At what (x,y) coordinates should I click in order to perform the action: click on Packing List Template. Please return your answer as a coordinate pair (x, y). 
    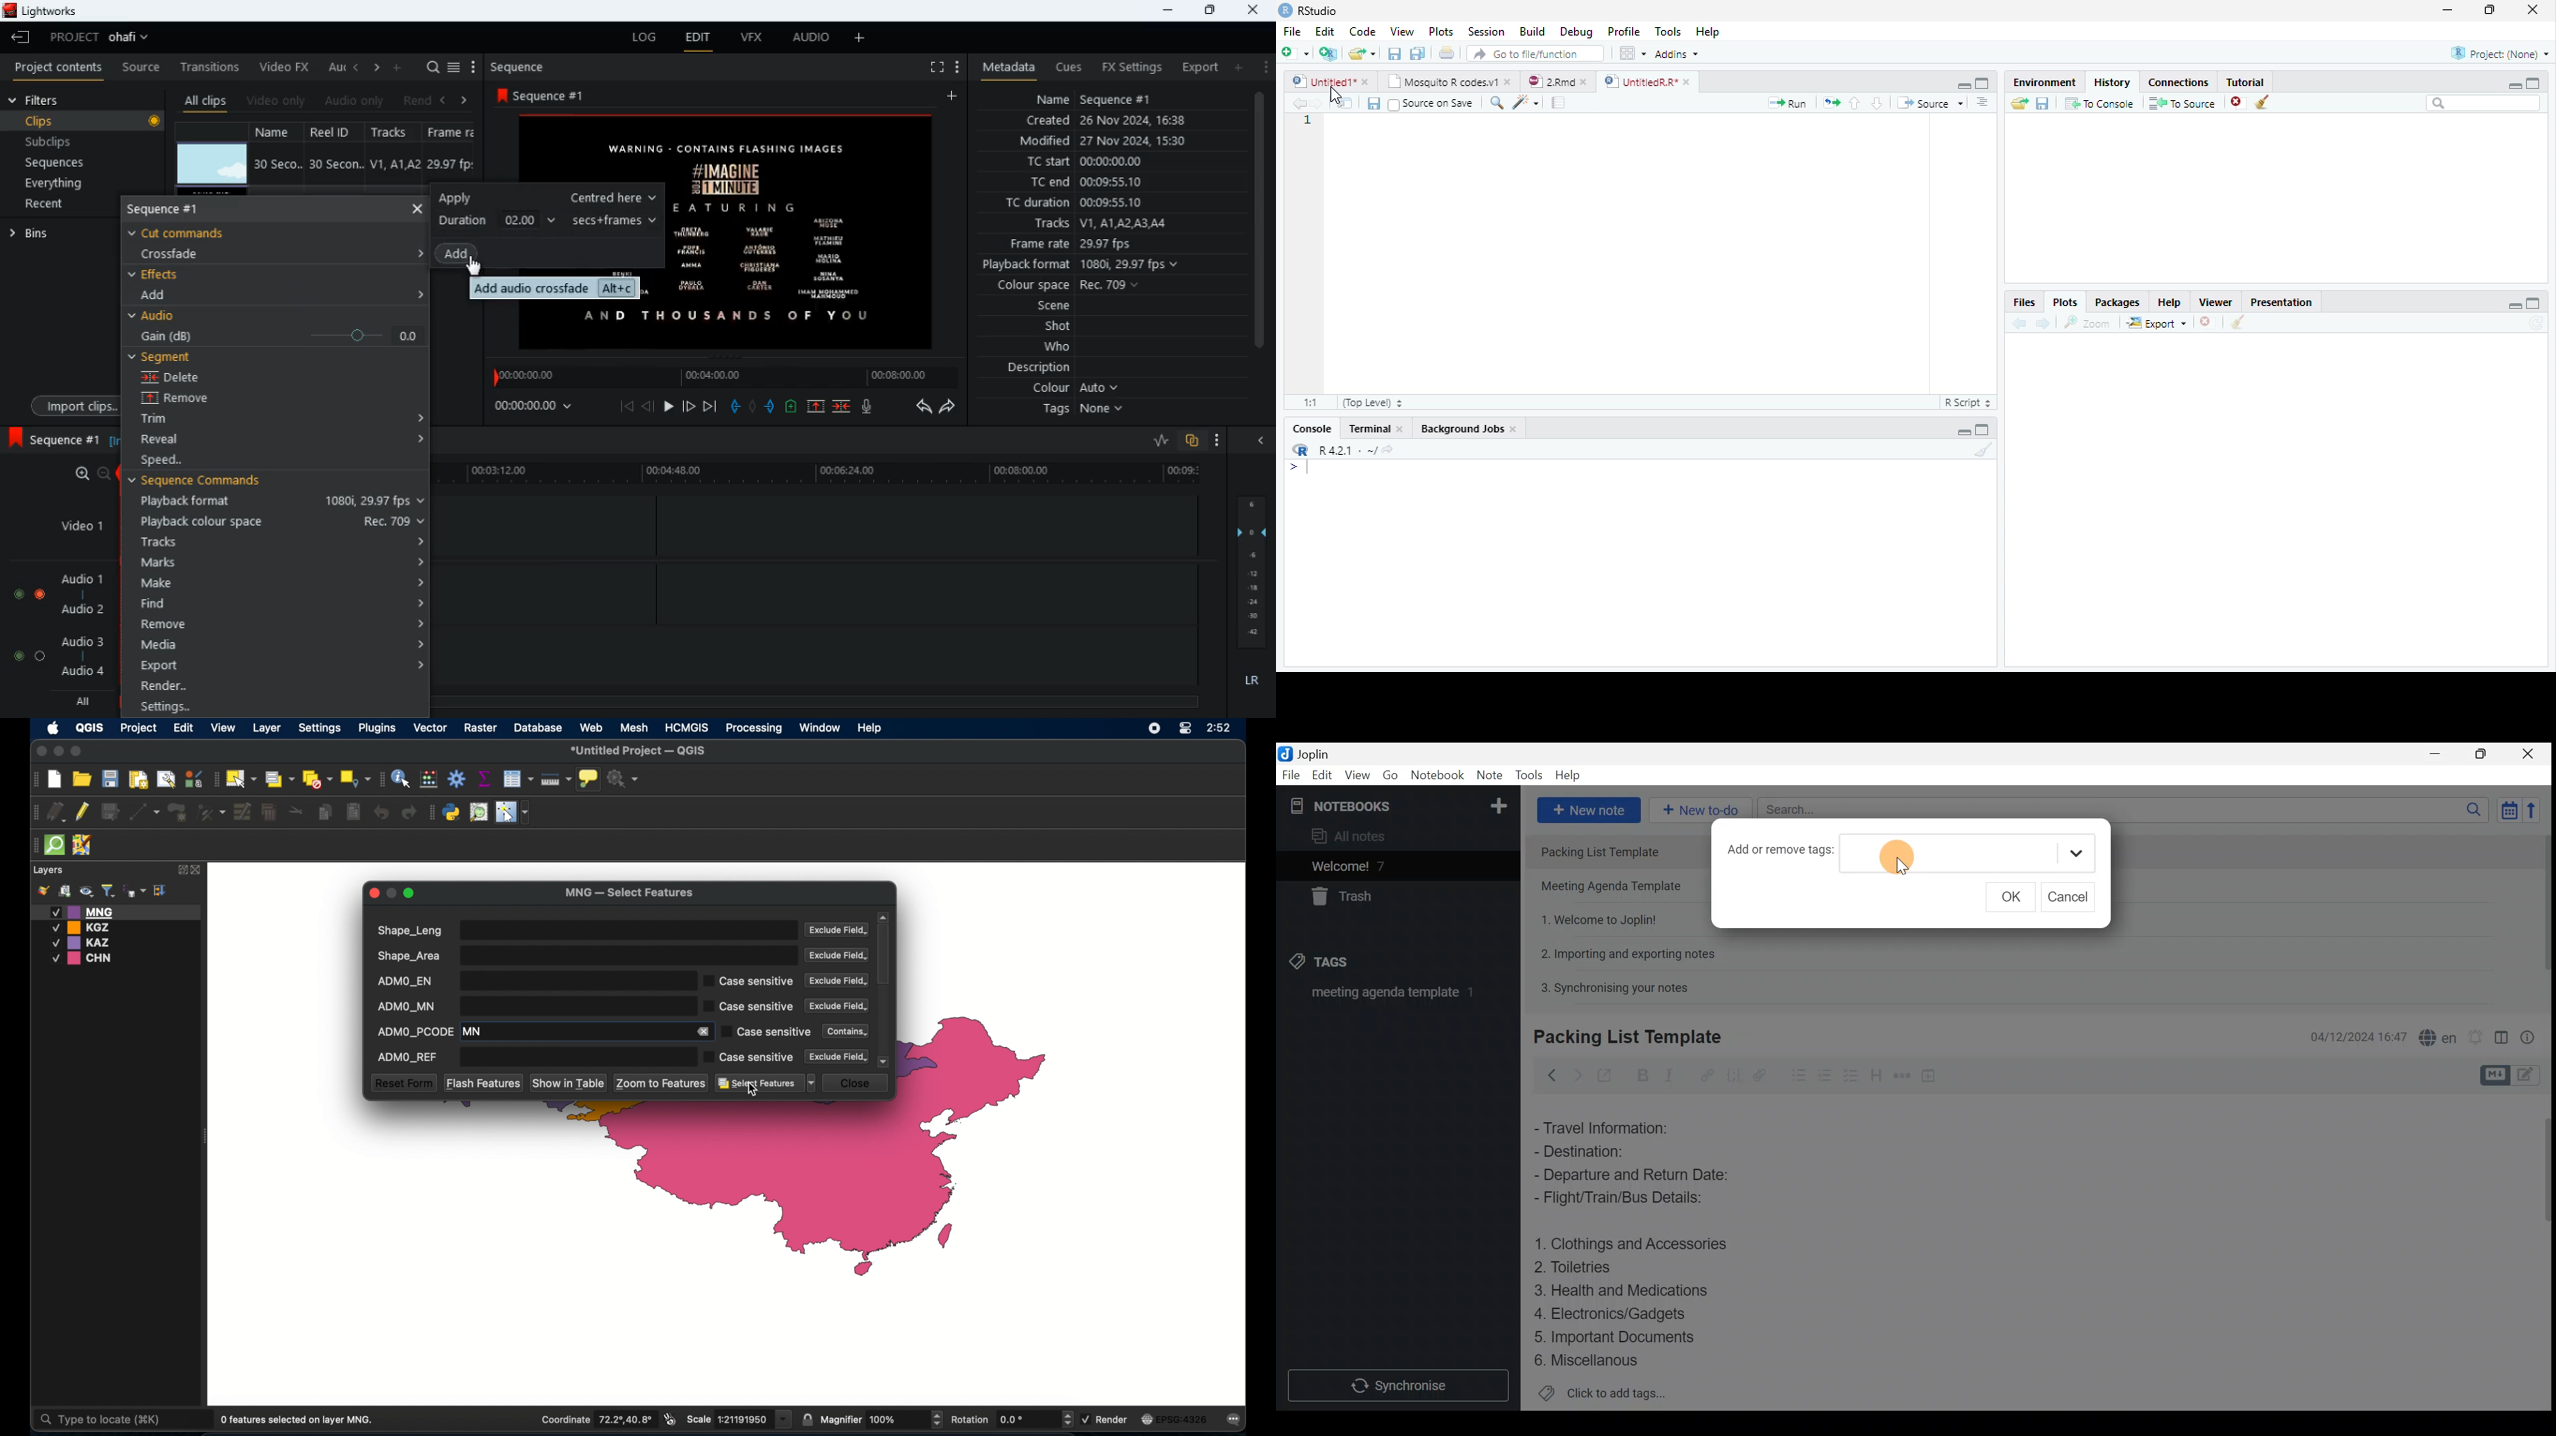
    Looking at the image, I should click on (1618, 851).